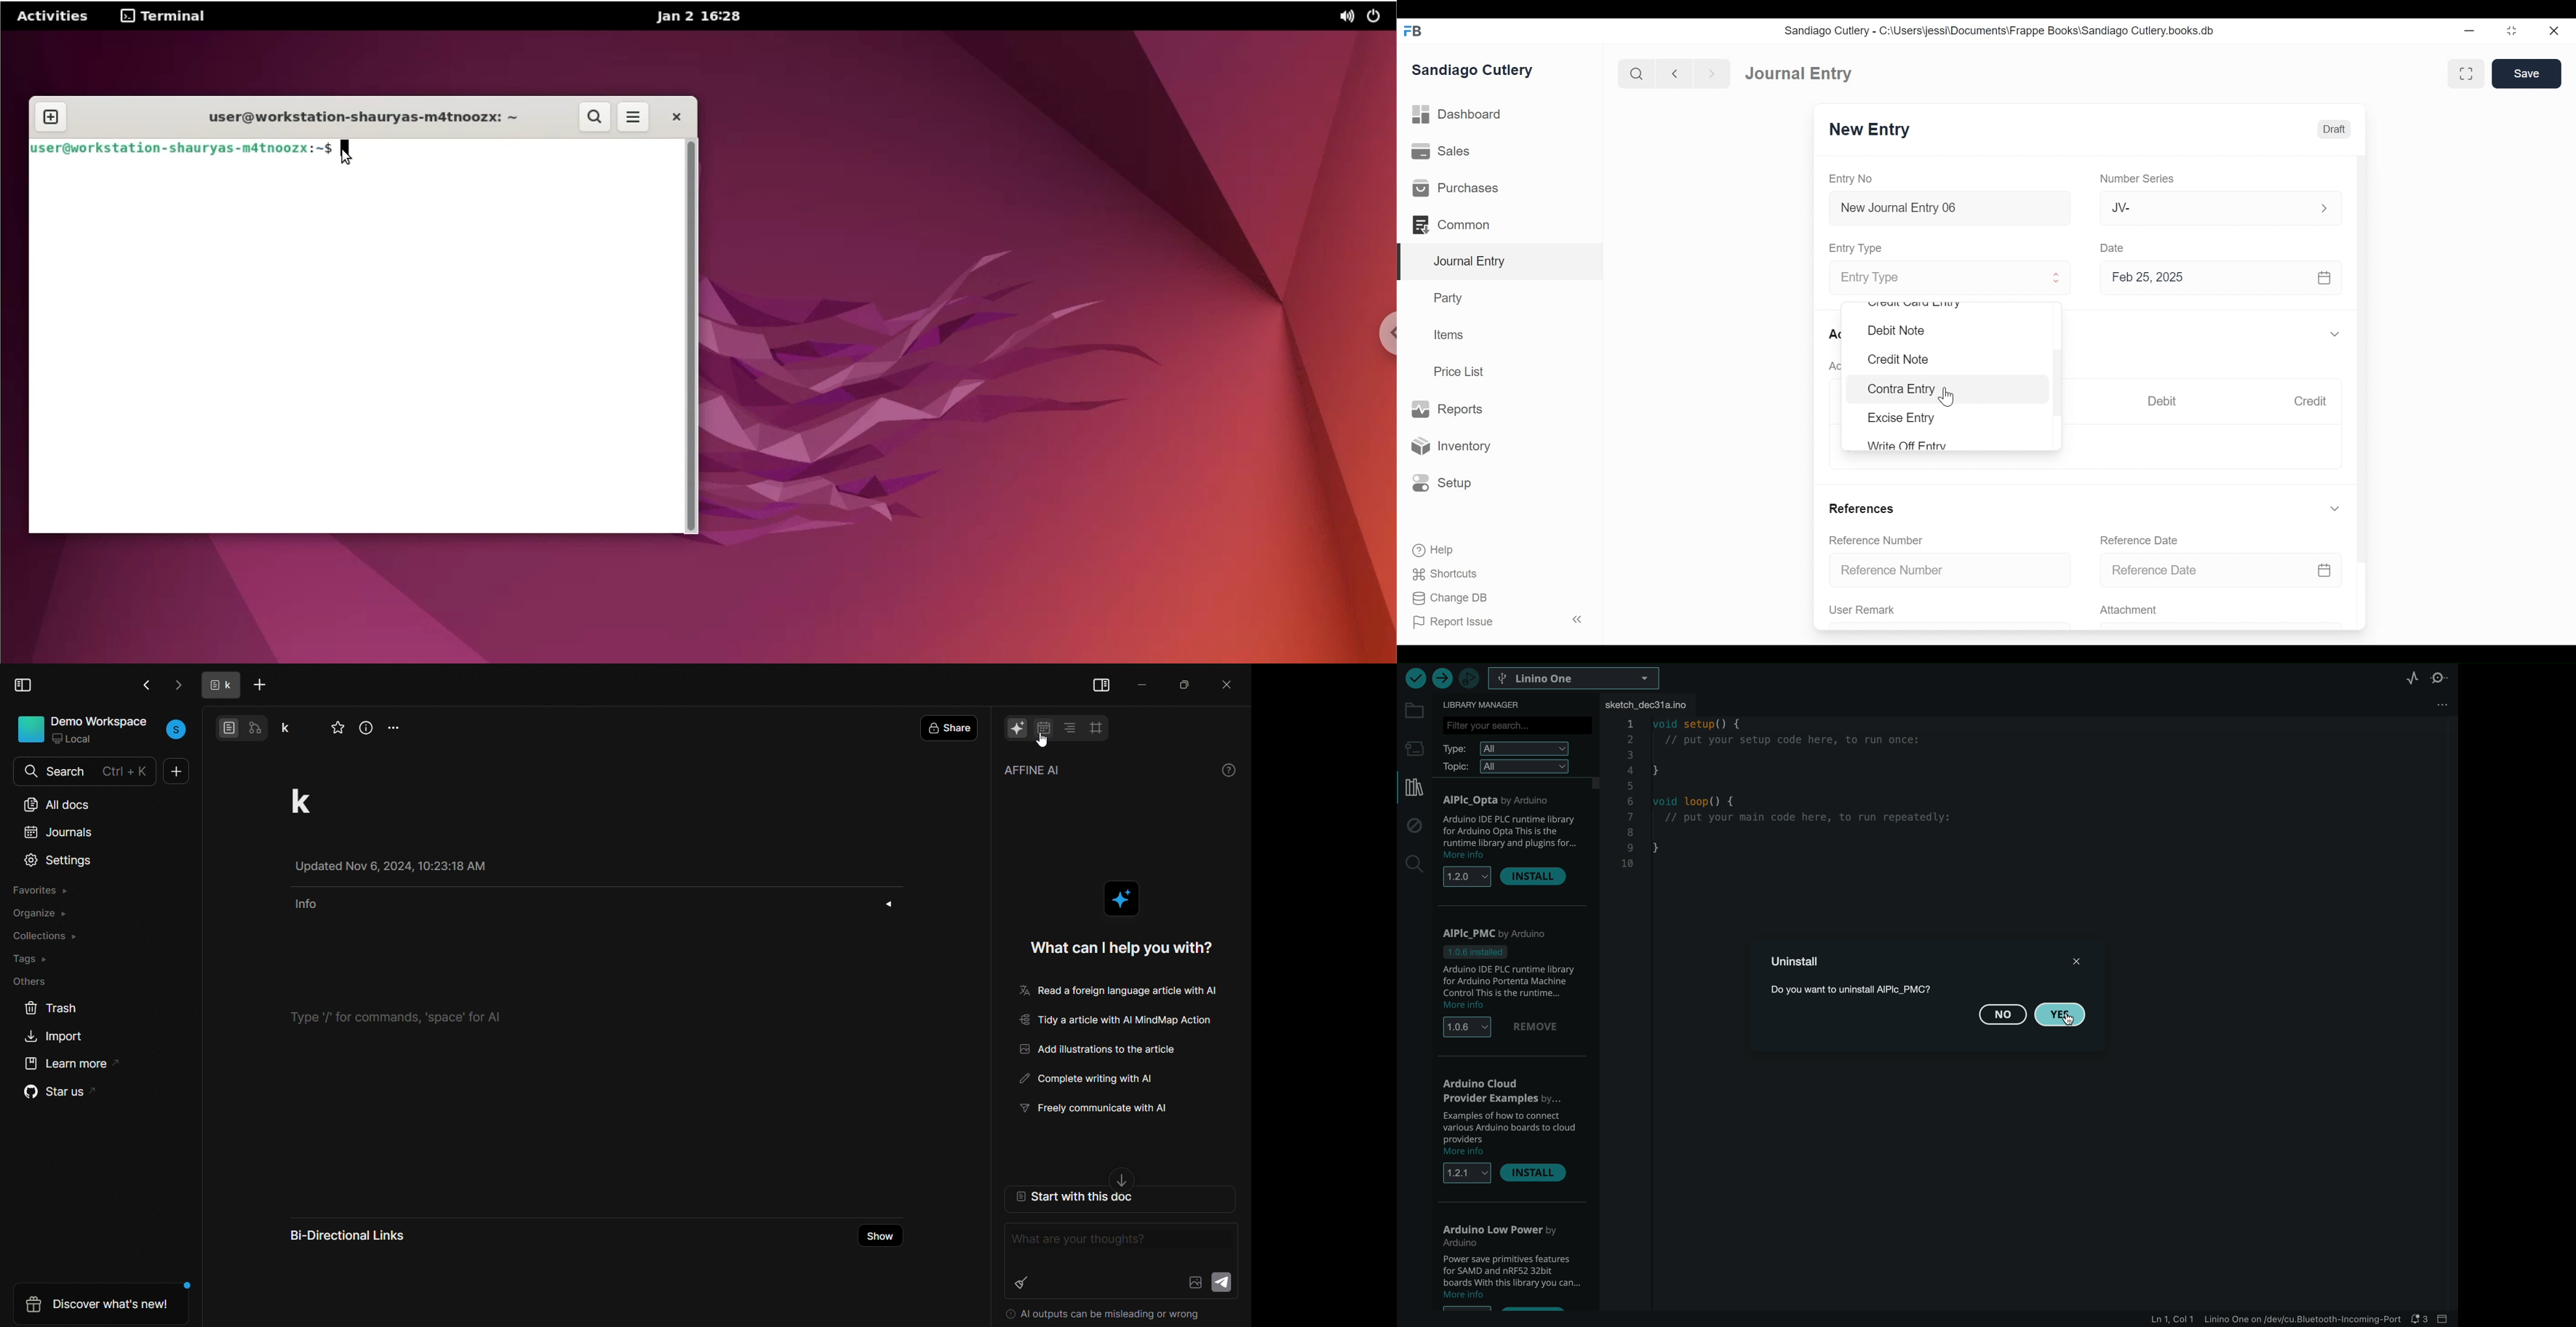 The image size is (2576, 1344). Describe the element at coordinates (1500, 621) in the screenshot. I see `Report Issue` at that location.